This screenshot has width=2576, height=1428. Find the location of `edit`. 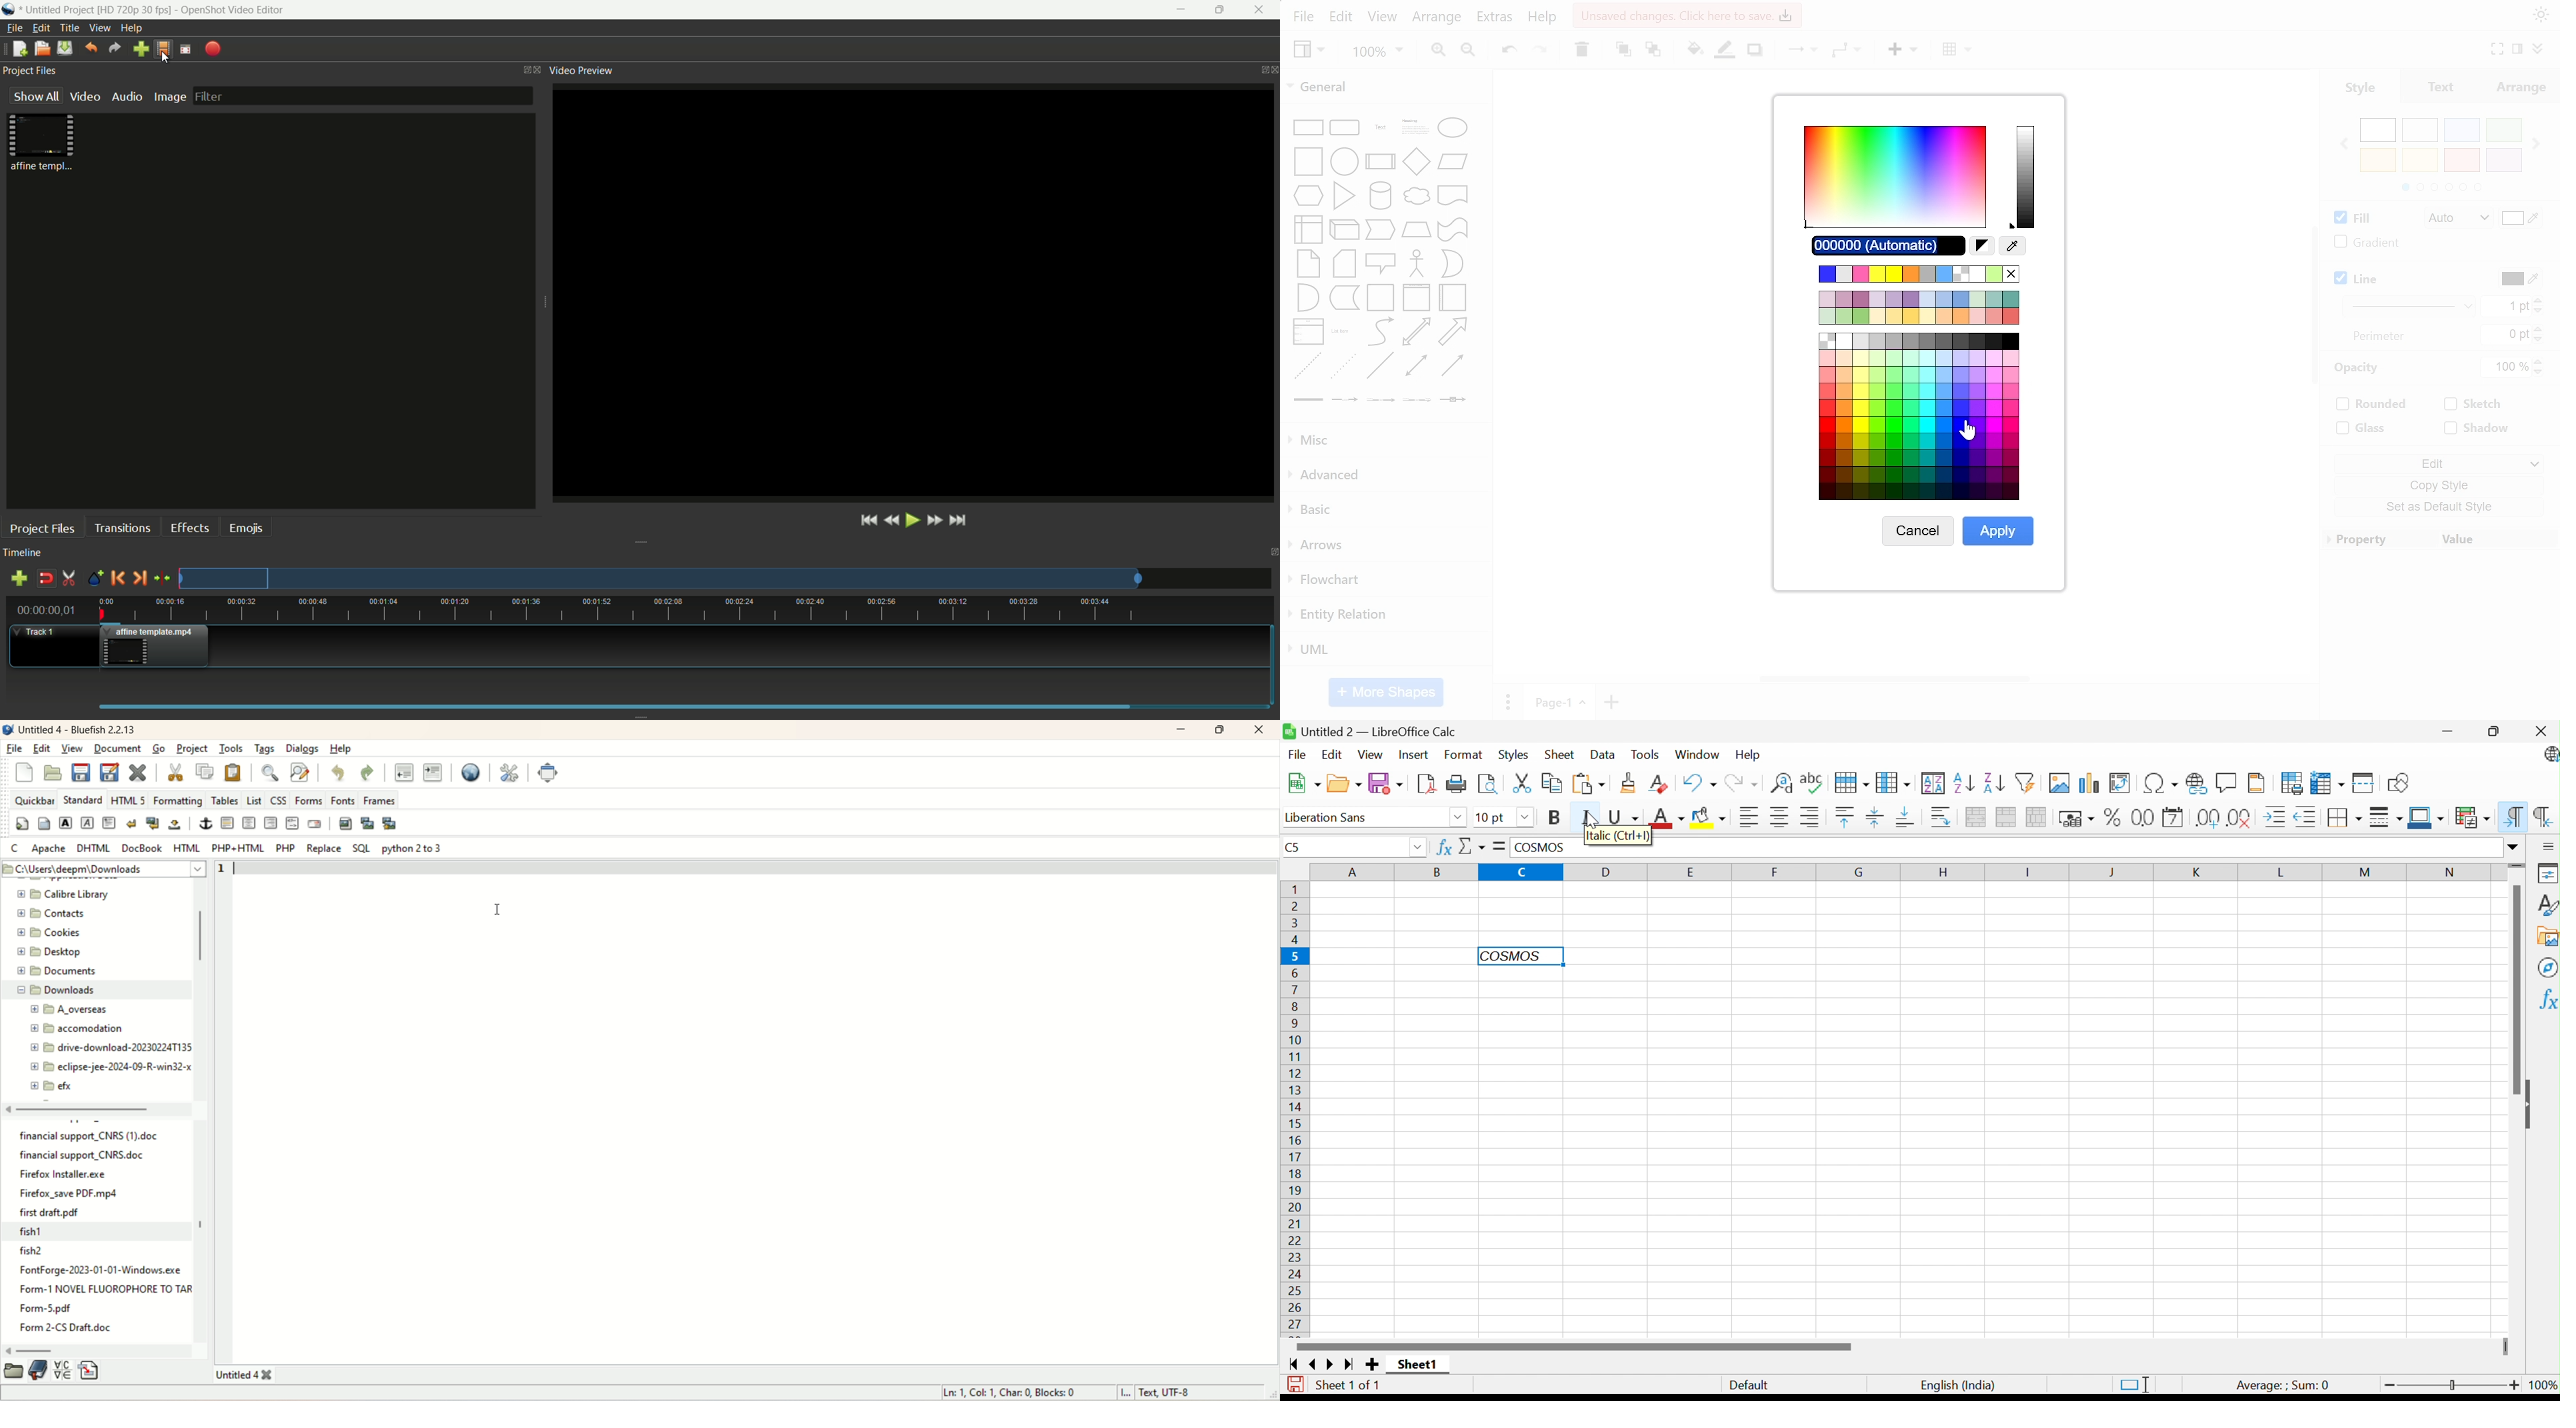

edit is located at coordinates (2436, 462).